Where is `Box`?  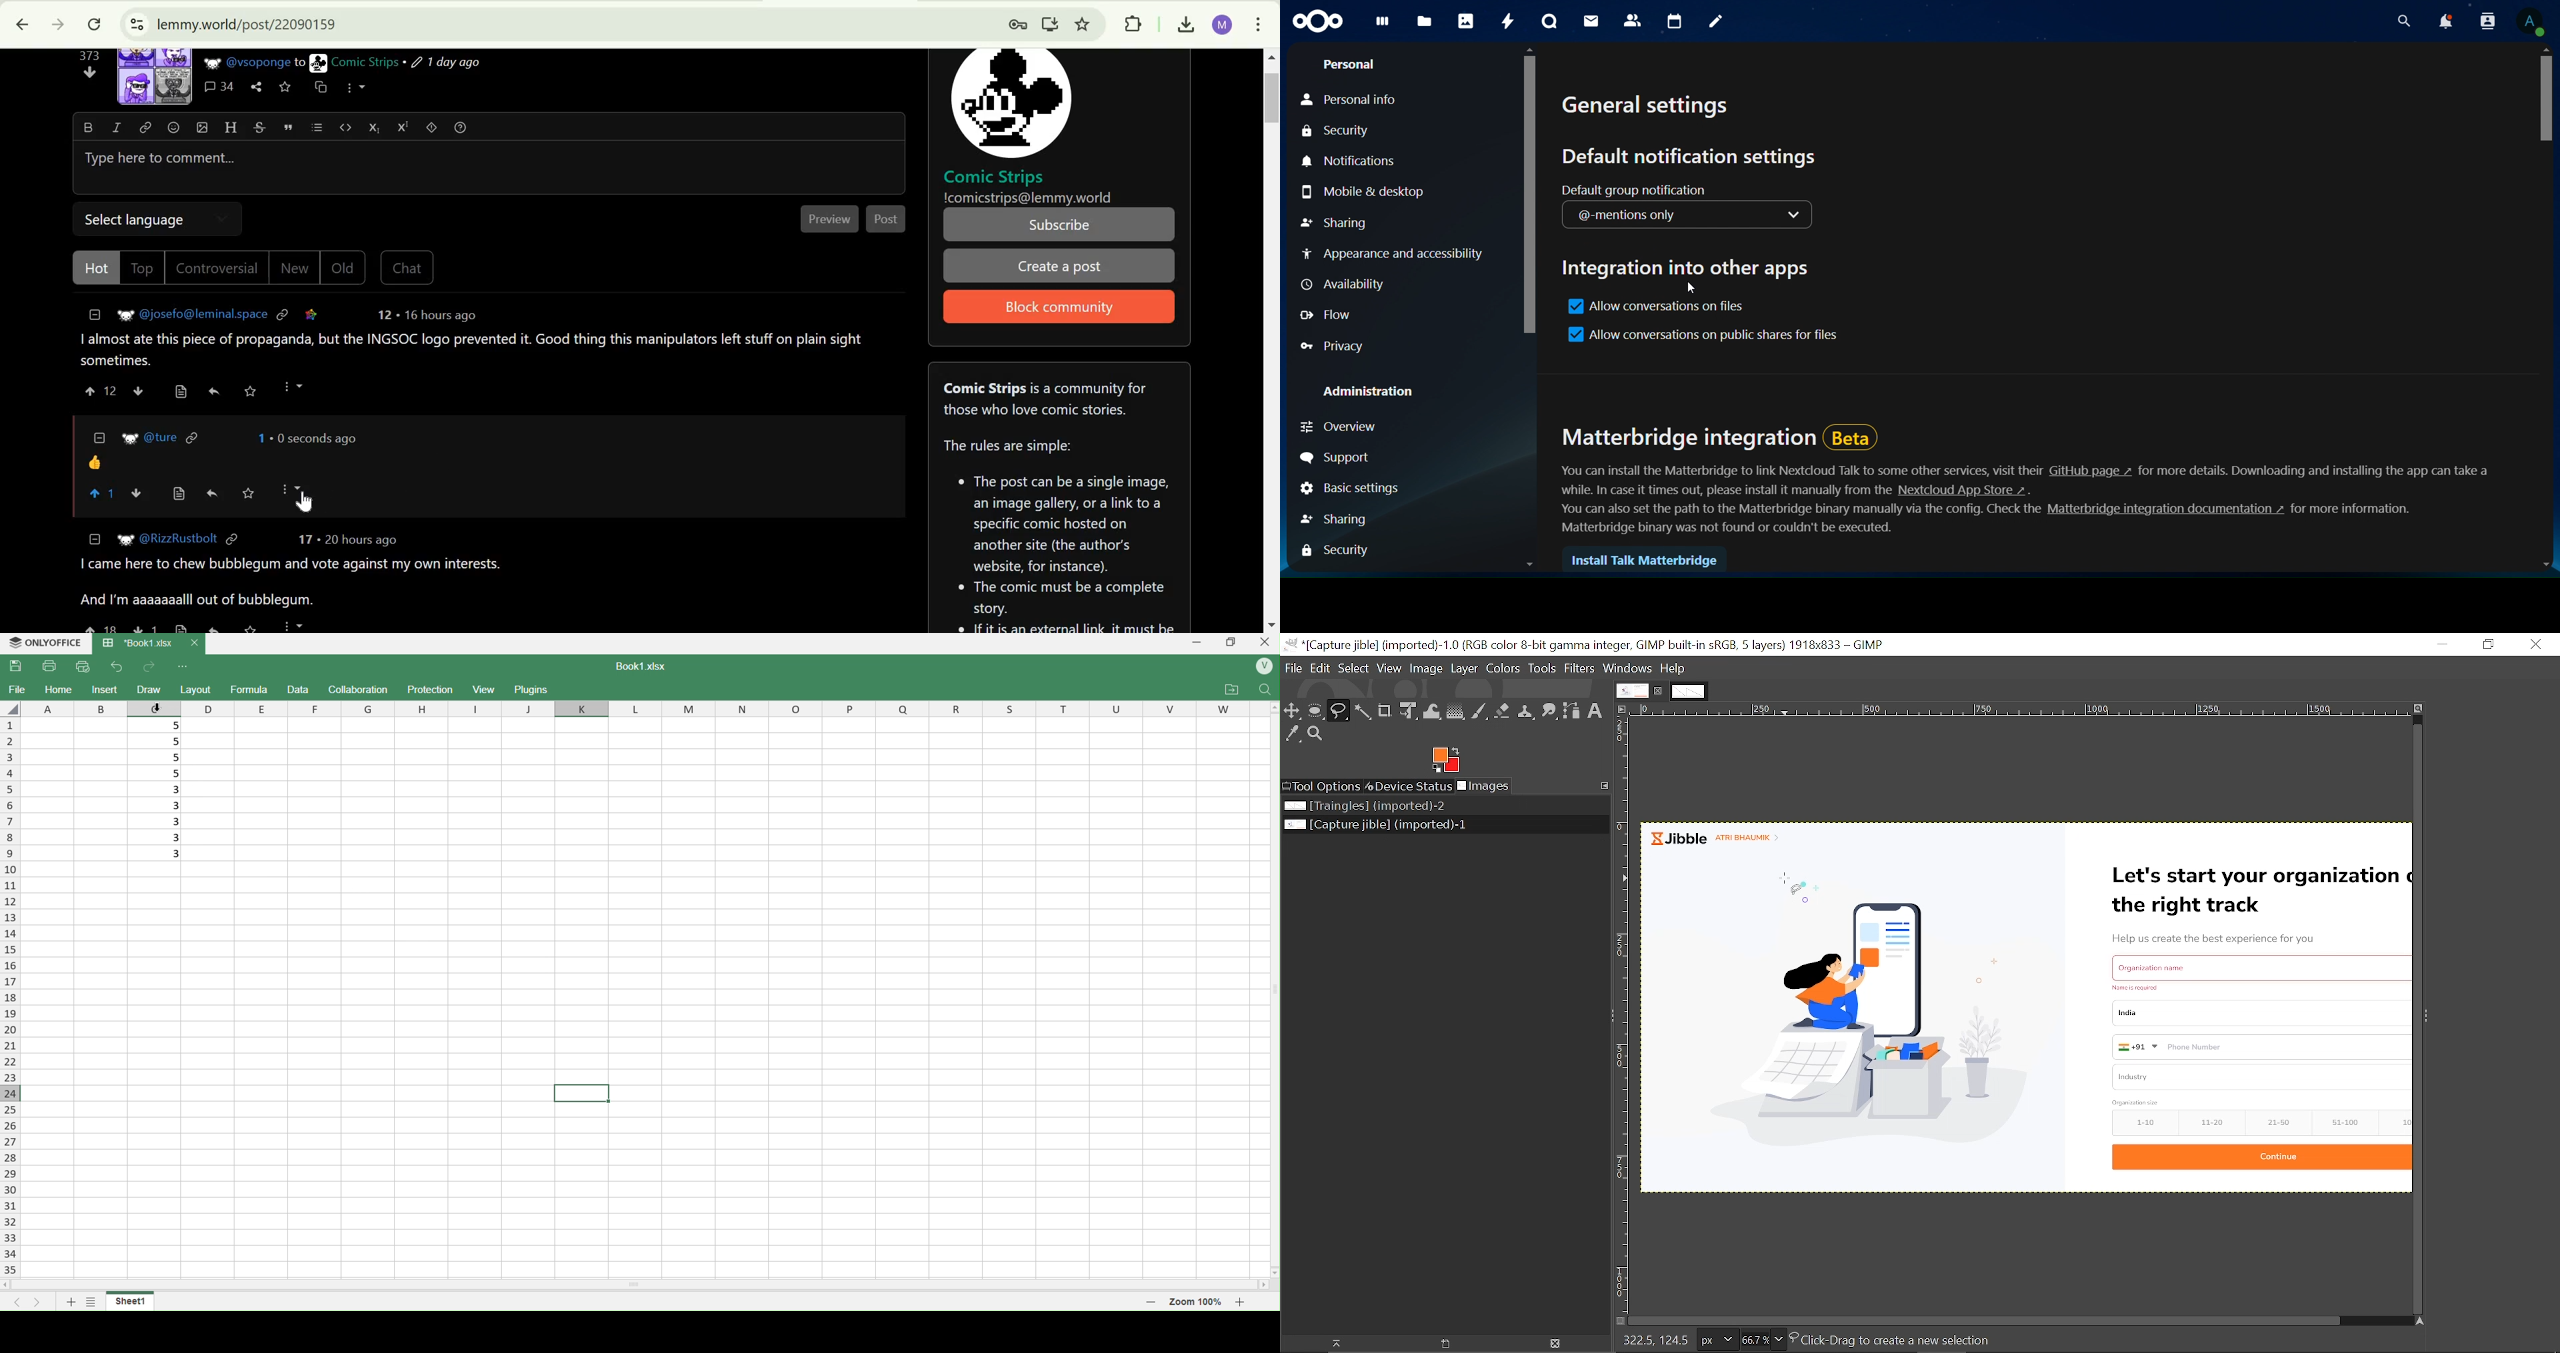
Box is located at coordinates (1233, 642).